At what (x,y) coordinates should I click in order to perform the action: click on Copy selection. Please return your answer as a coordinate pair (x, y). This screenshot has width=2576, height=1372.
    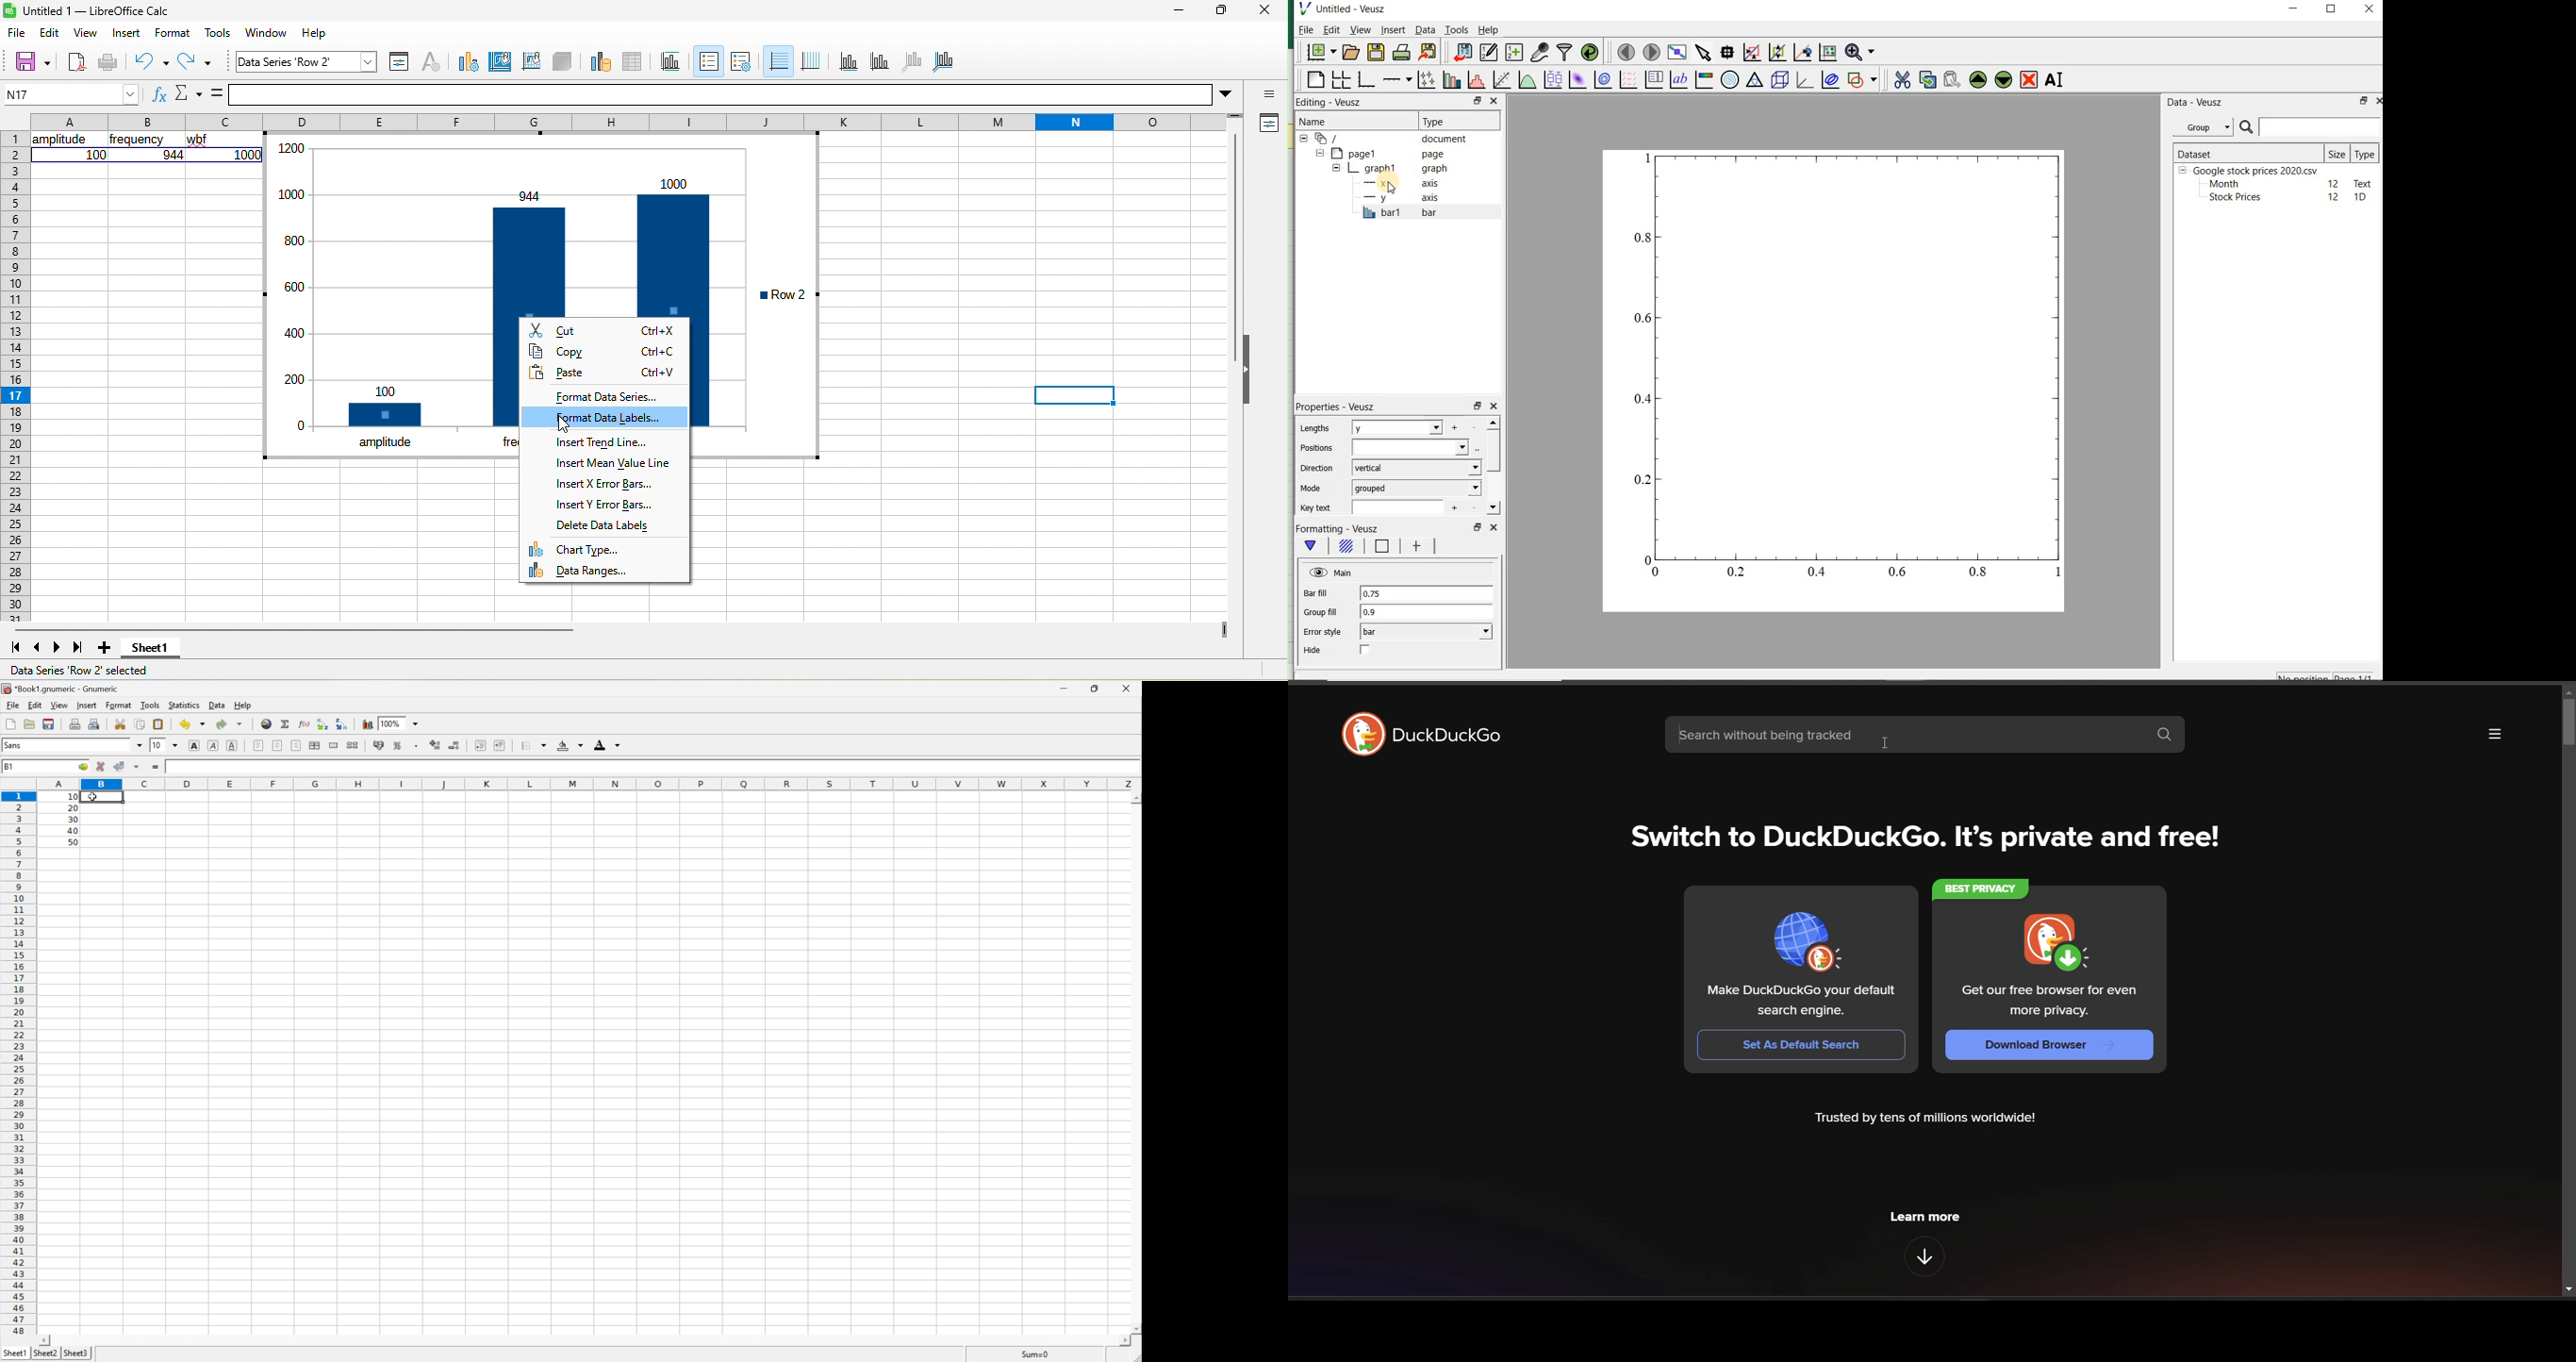
    Looking at the image, I should click on (141, 725).